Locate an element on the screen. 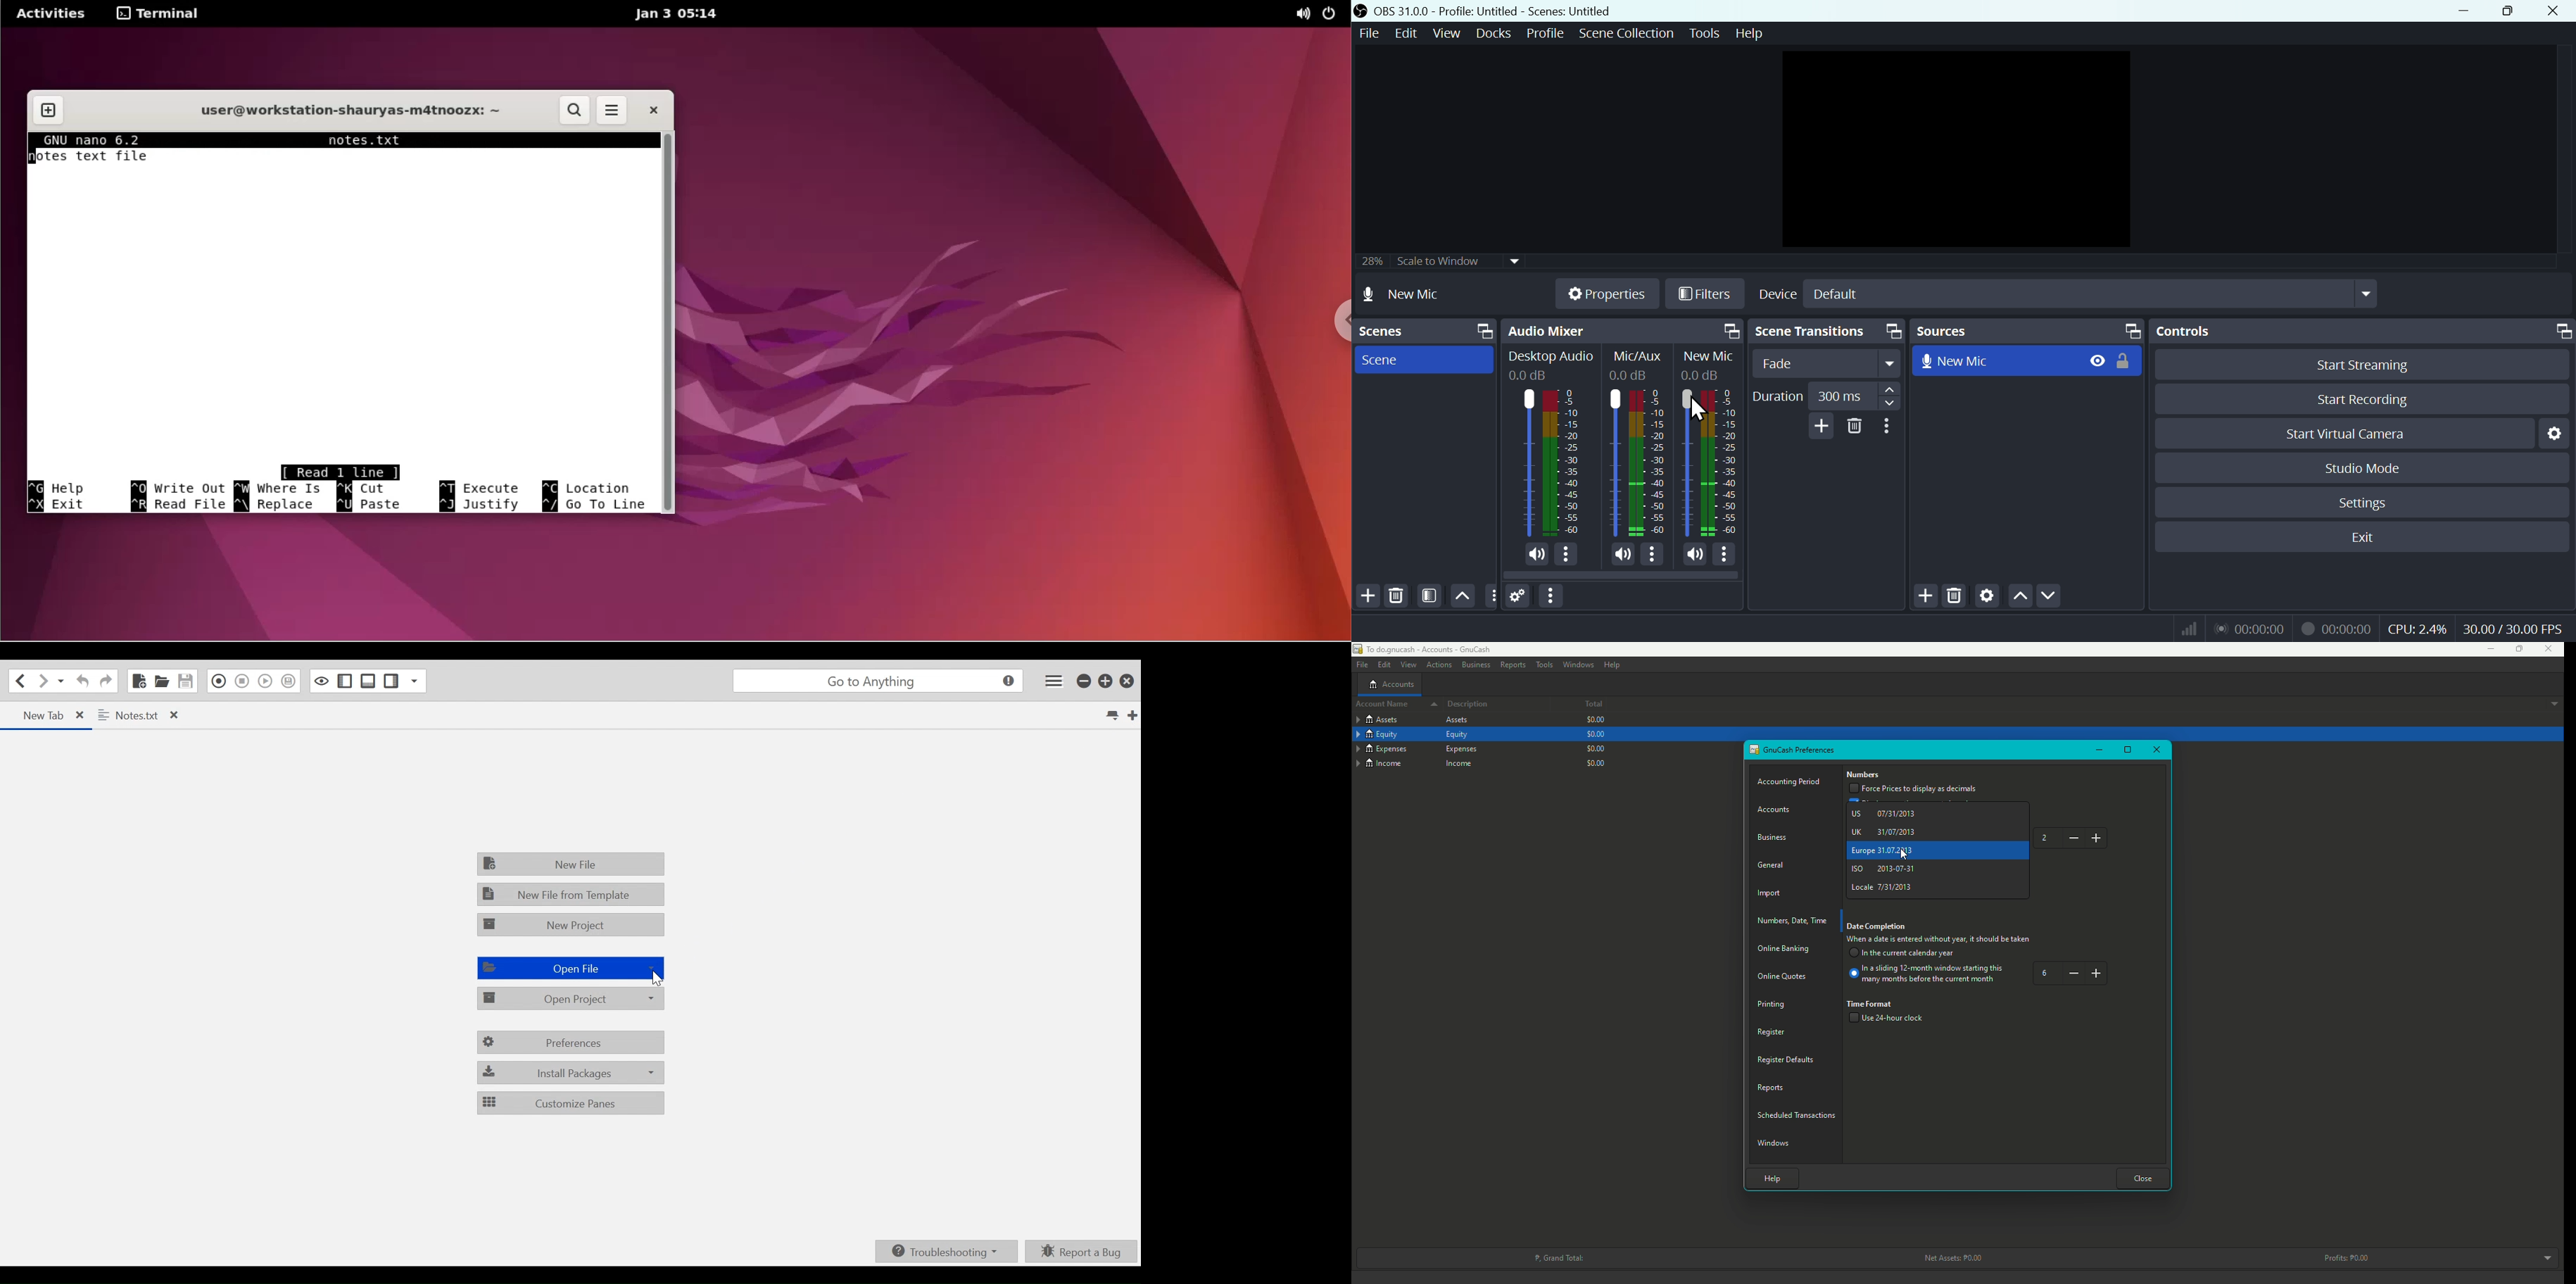 The width and height of the screenshot is (2576, 1288). File is located at coordinates (1367, 34).